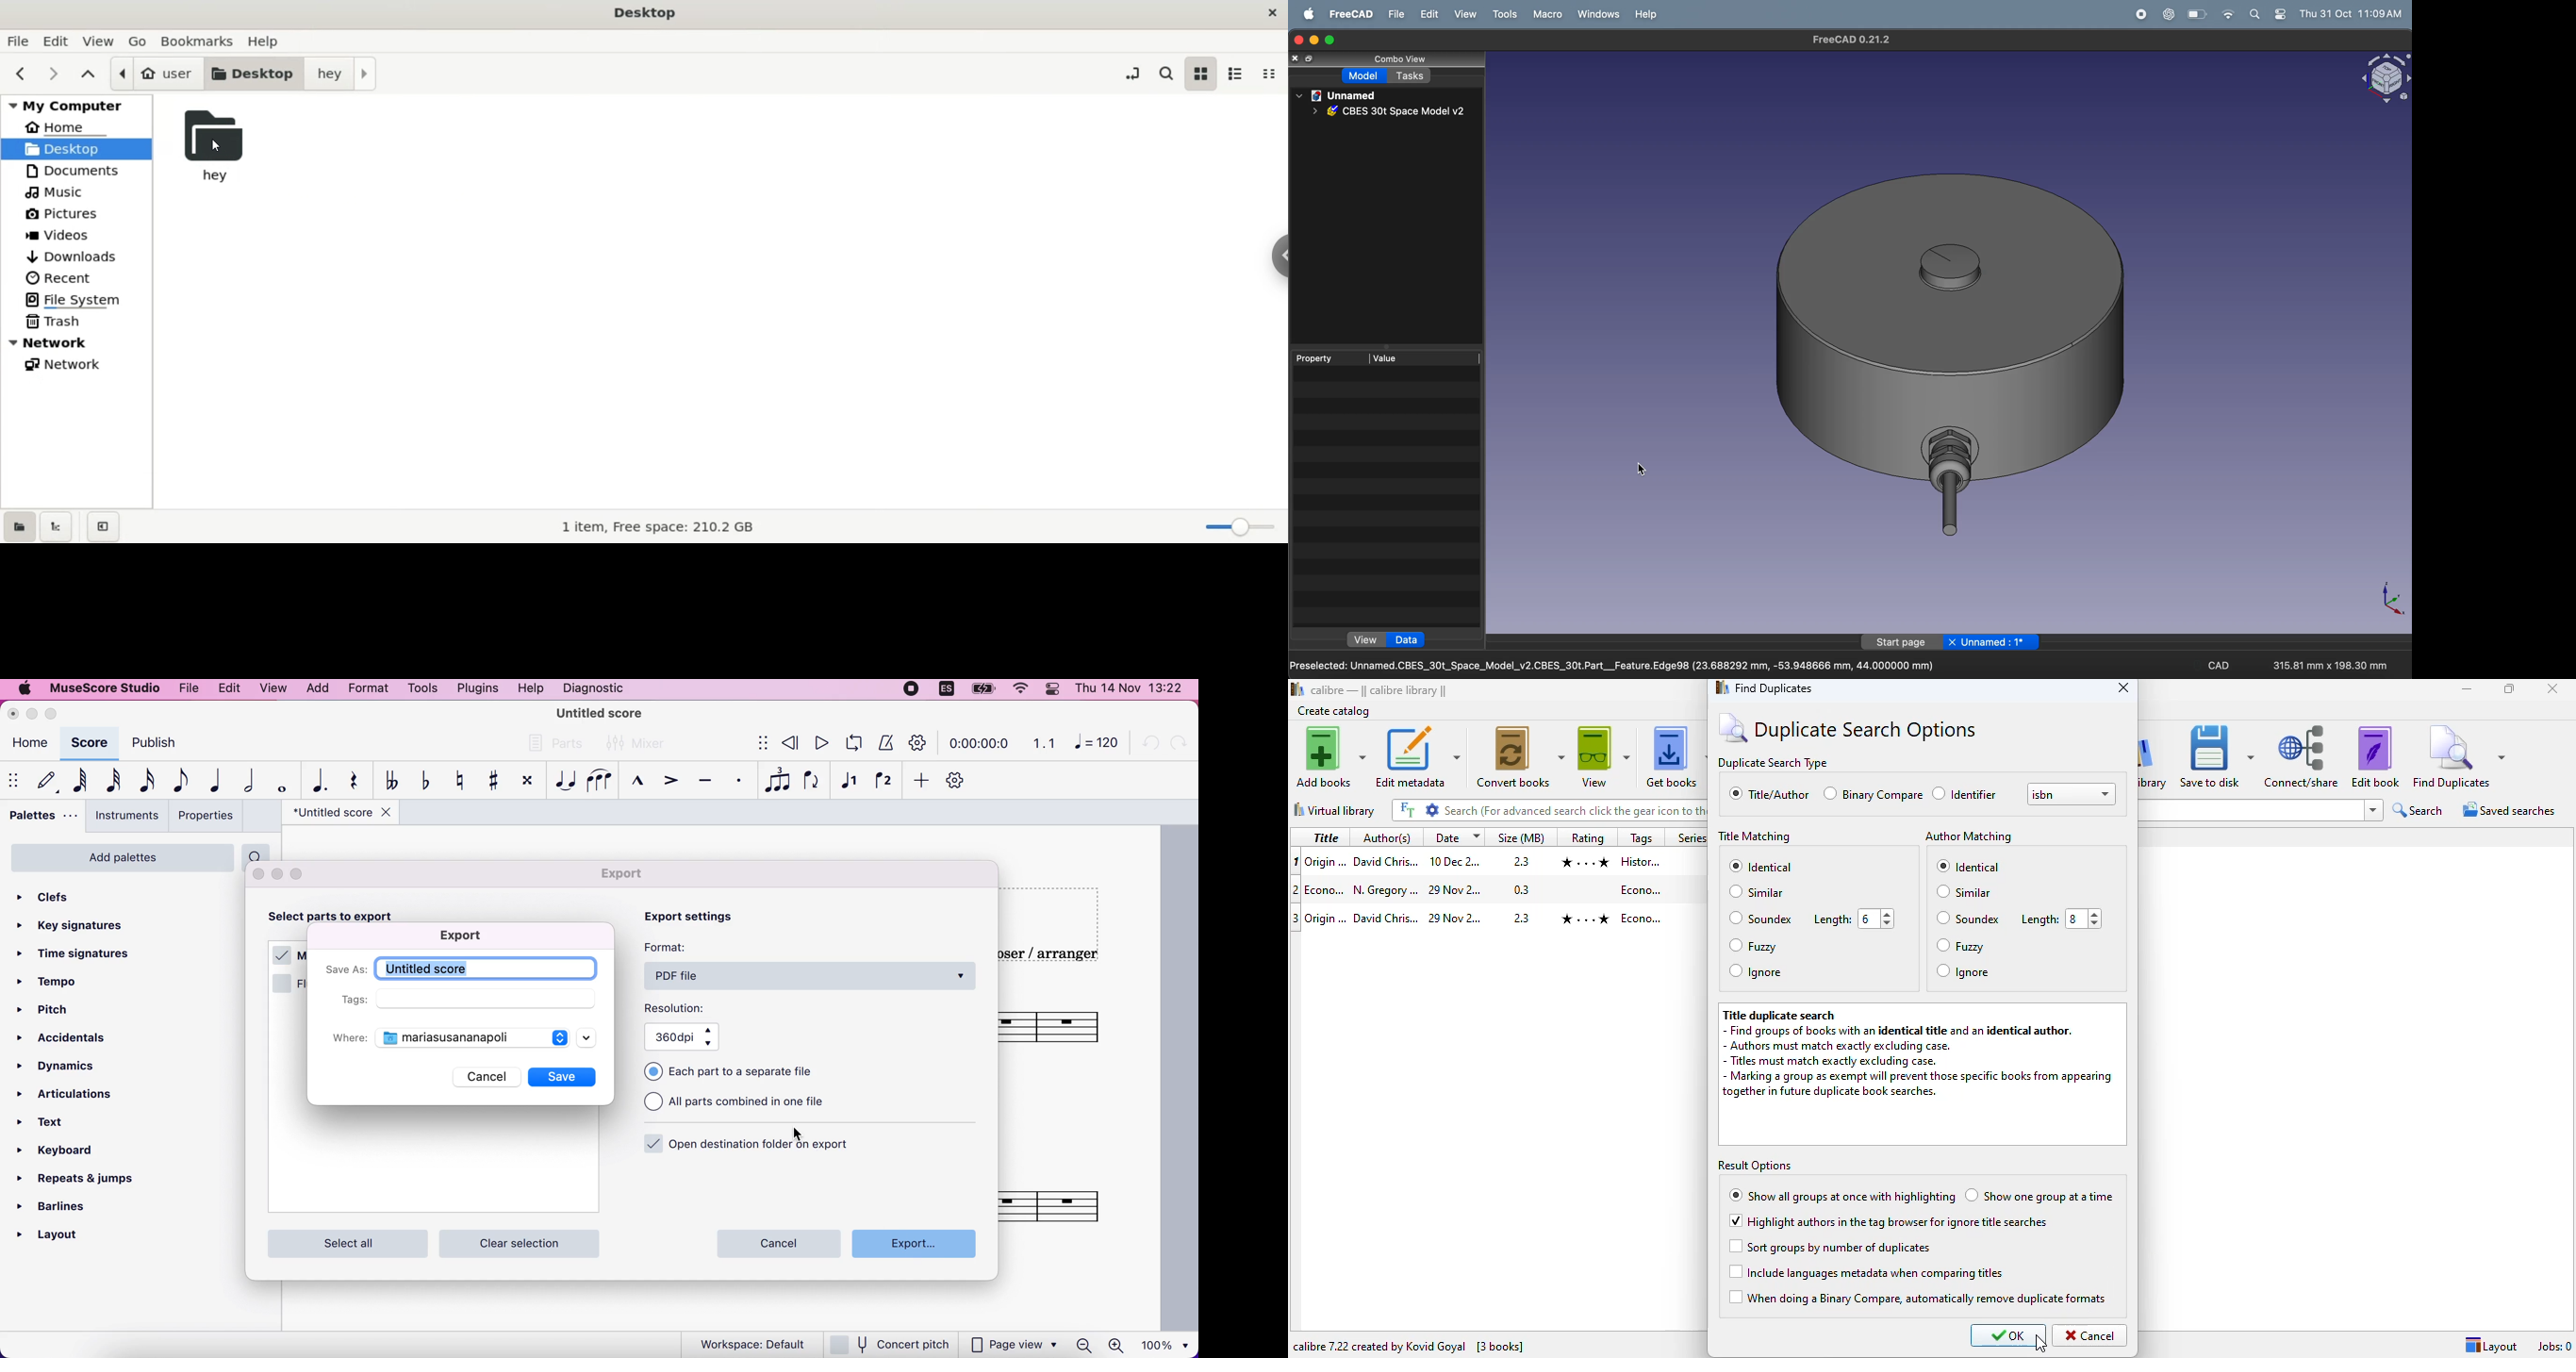 The height and width of the screenshot is (1372, 2576). Describe the element at coordinates (458, 782) in the screenshot. I see `toggle natural` at that location.